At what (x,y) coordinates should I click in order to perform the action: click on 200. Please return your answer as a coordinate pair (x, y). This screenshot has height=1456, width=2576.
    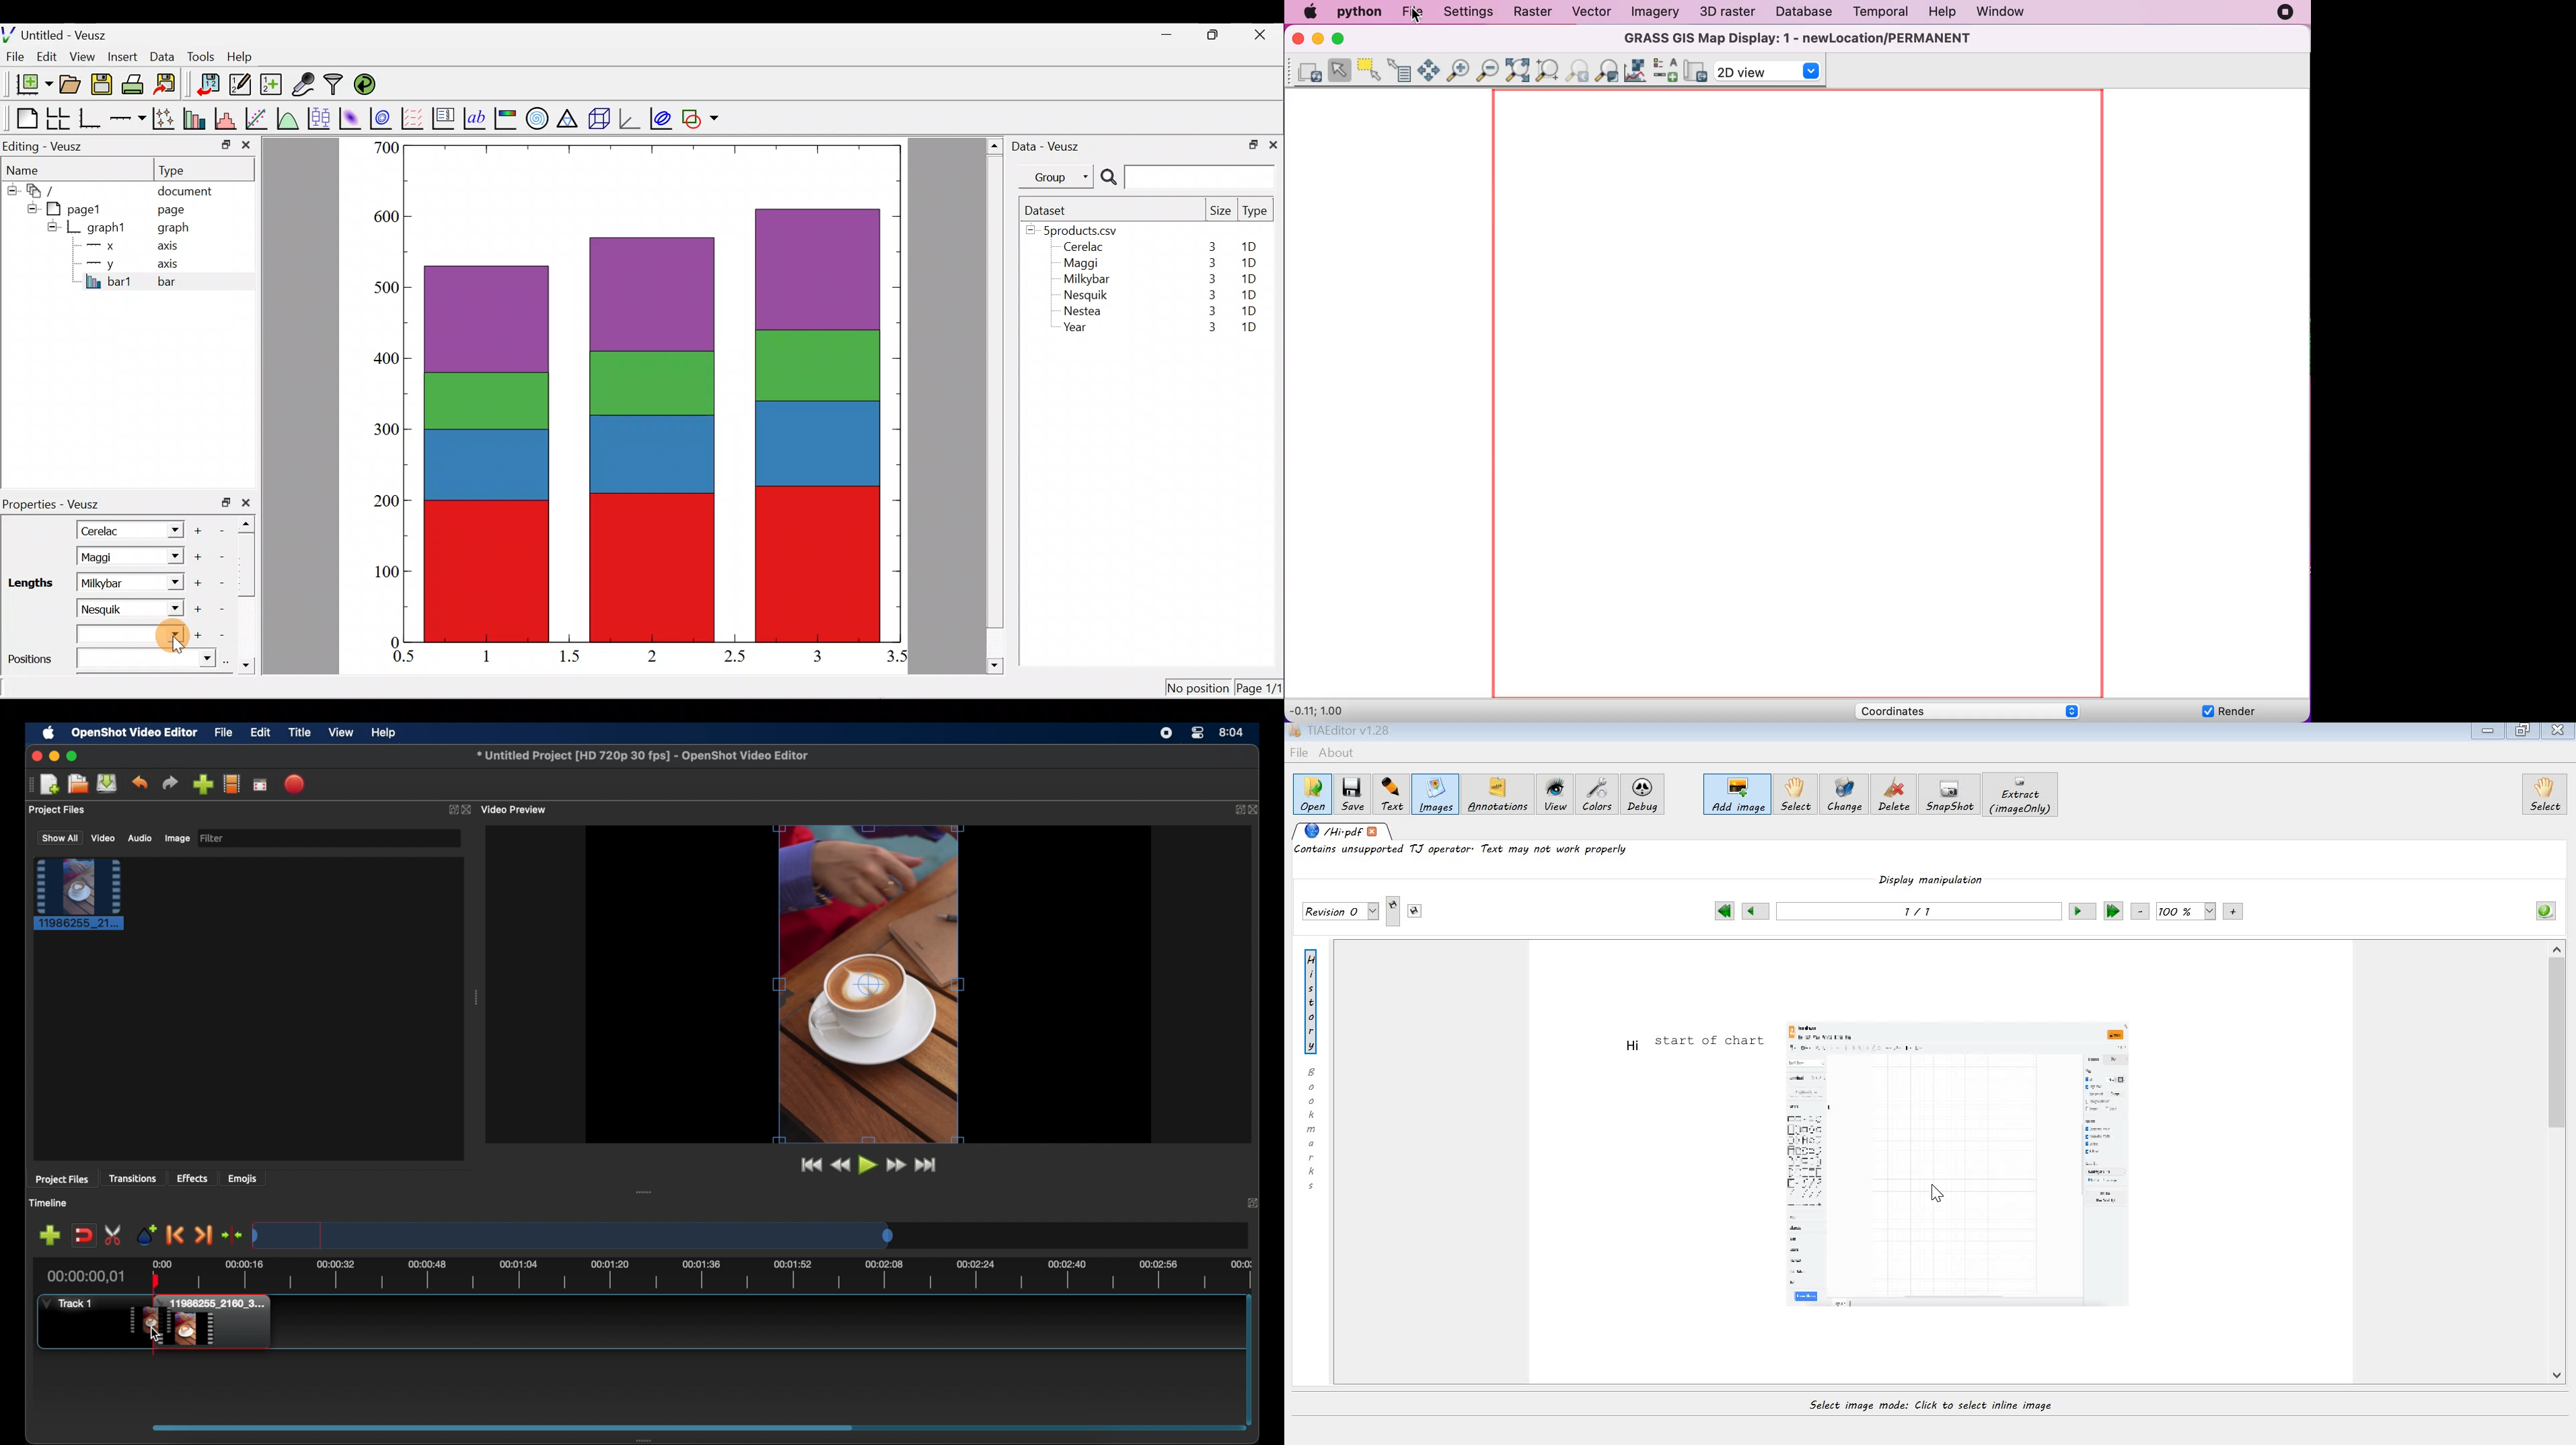
    Looking at the image, I should click on (387, 502).